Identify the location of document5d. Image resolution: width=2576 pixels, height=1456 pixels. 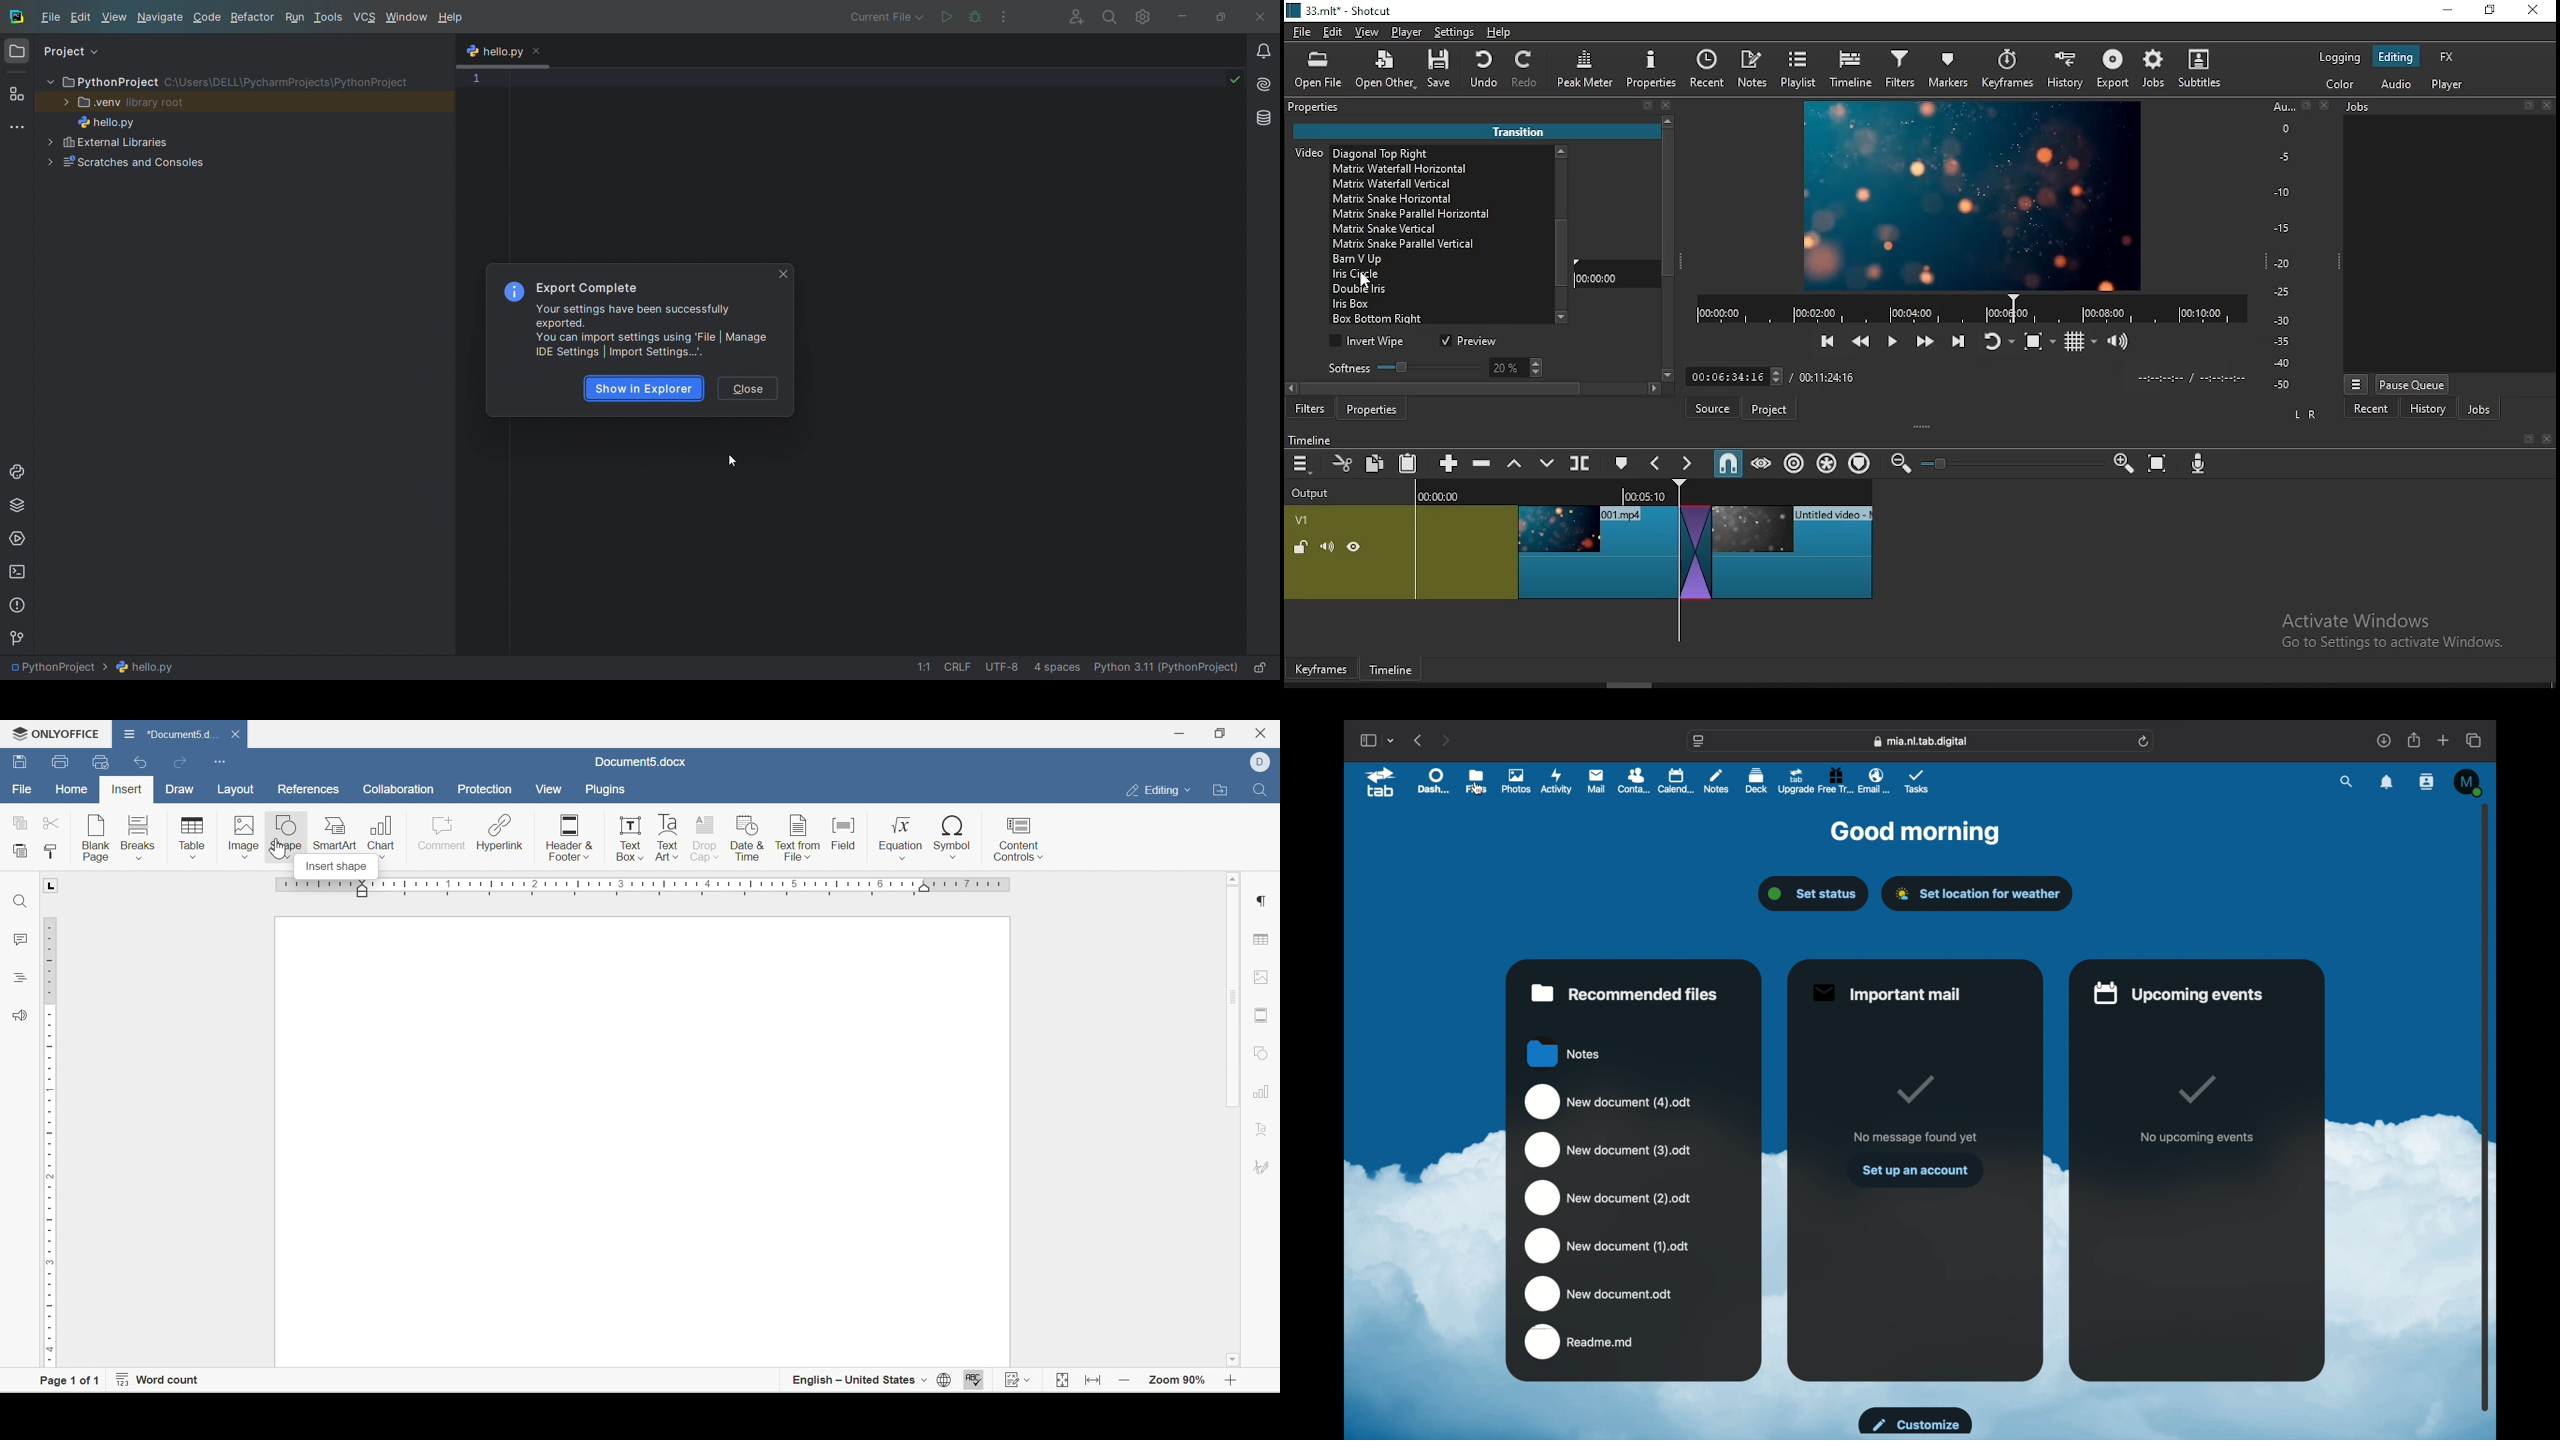
(173, 732).